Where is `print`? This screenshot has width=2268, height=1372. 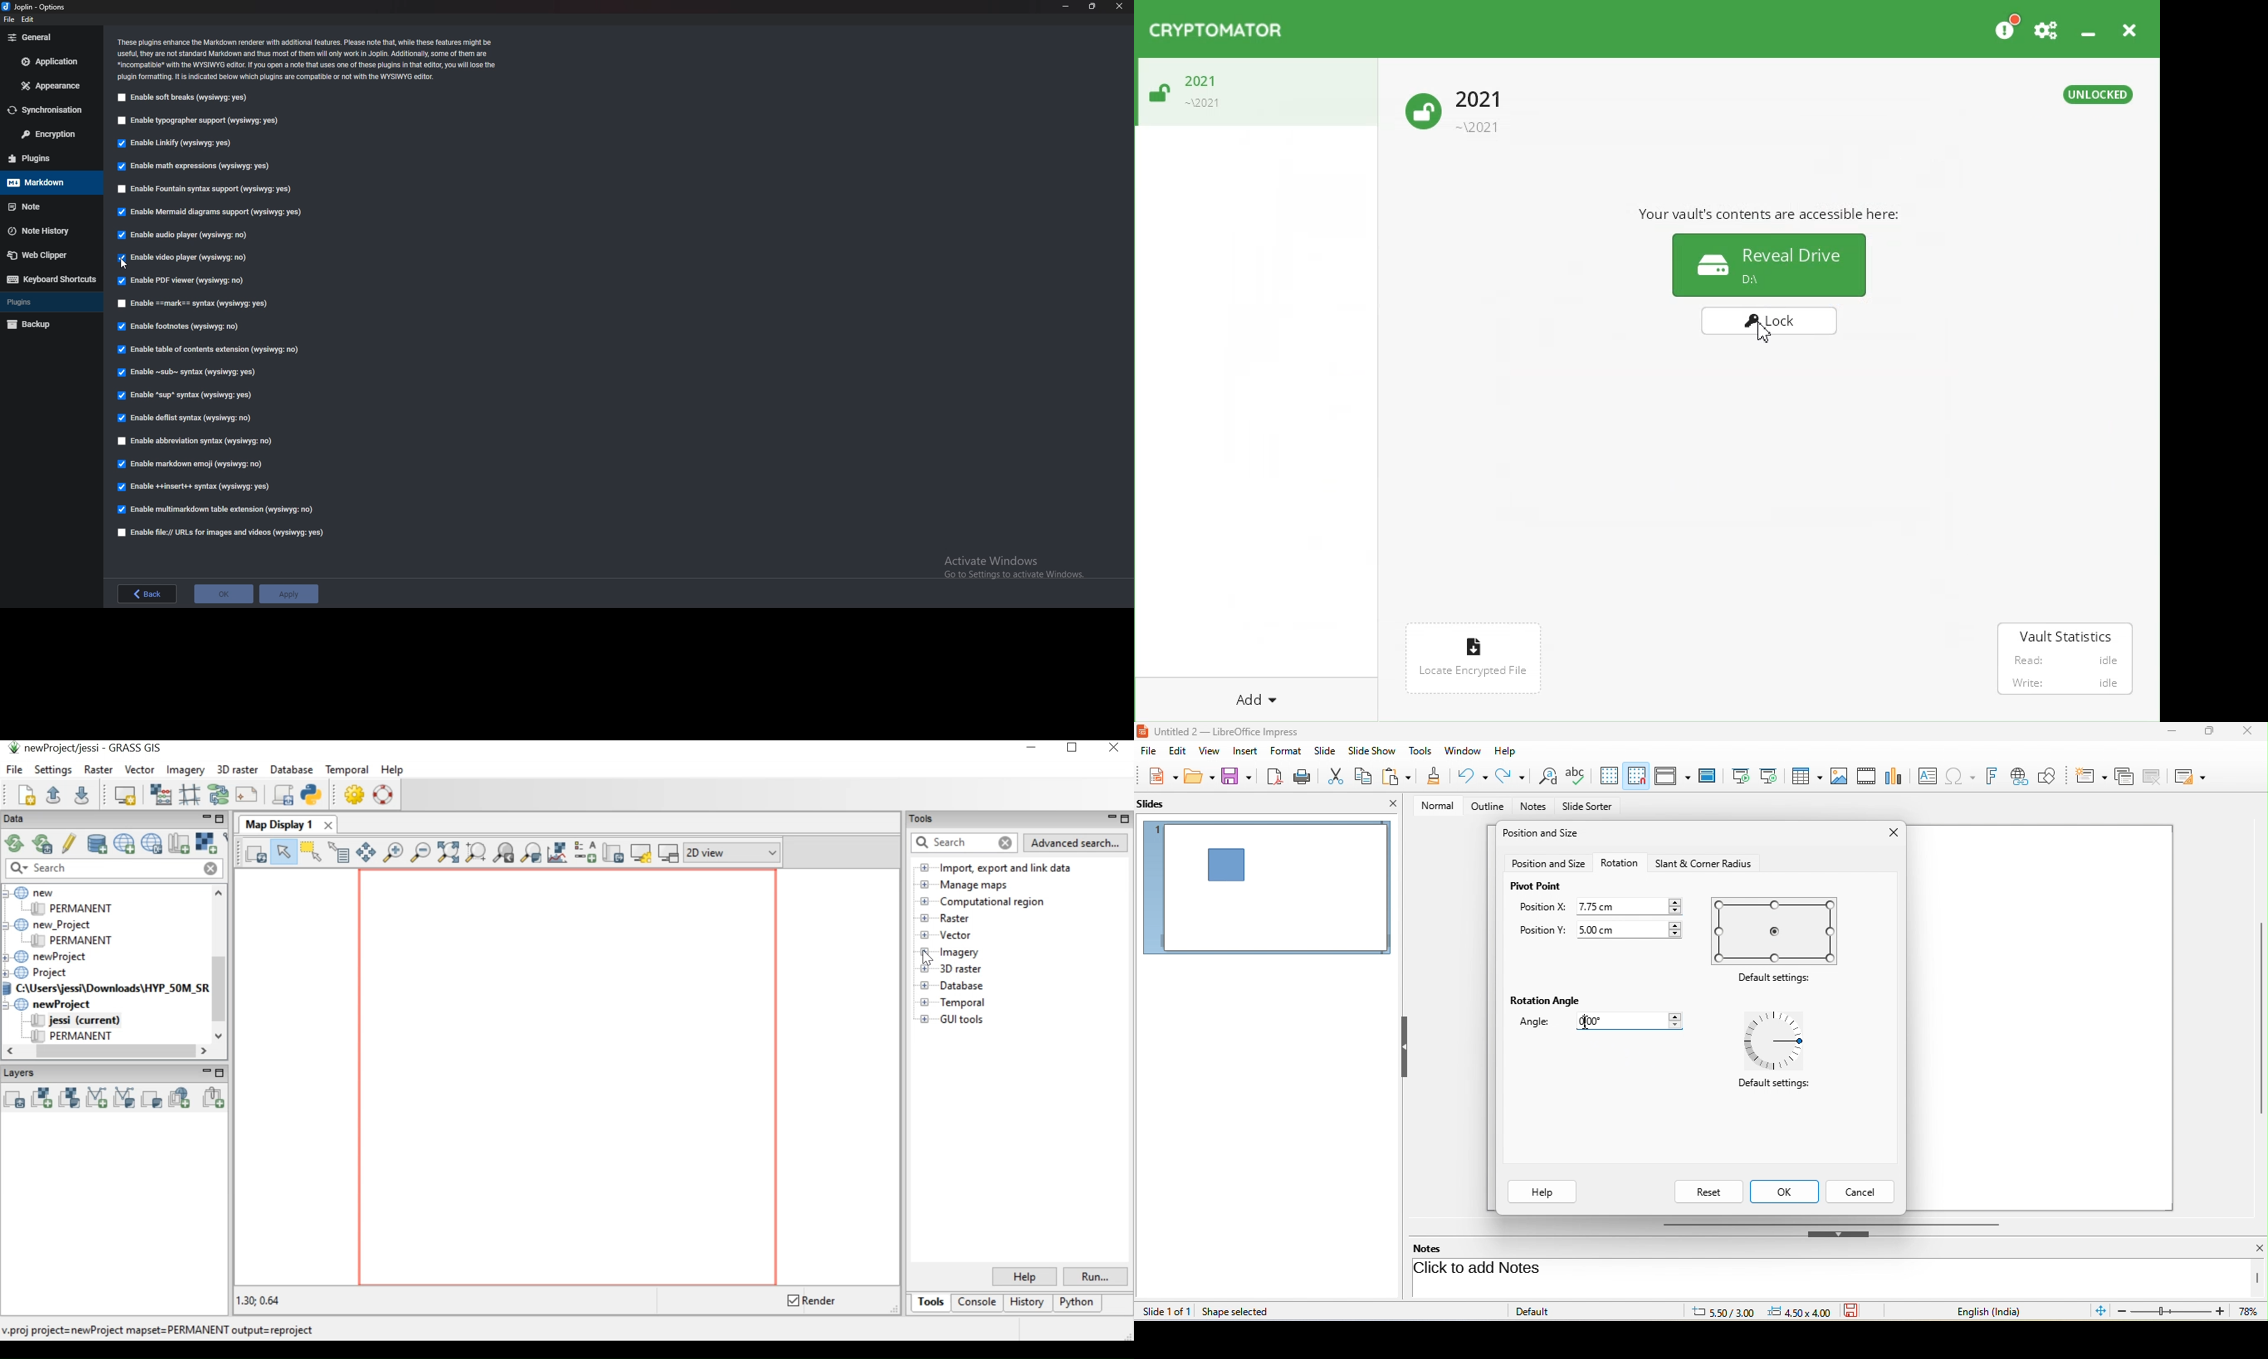 print is located at coordinates (1305, 776).